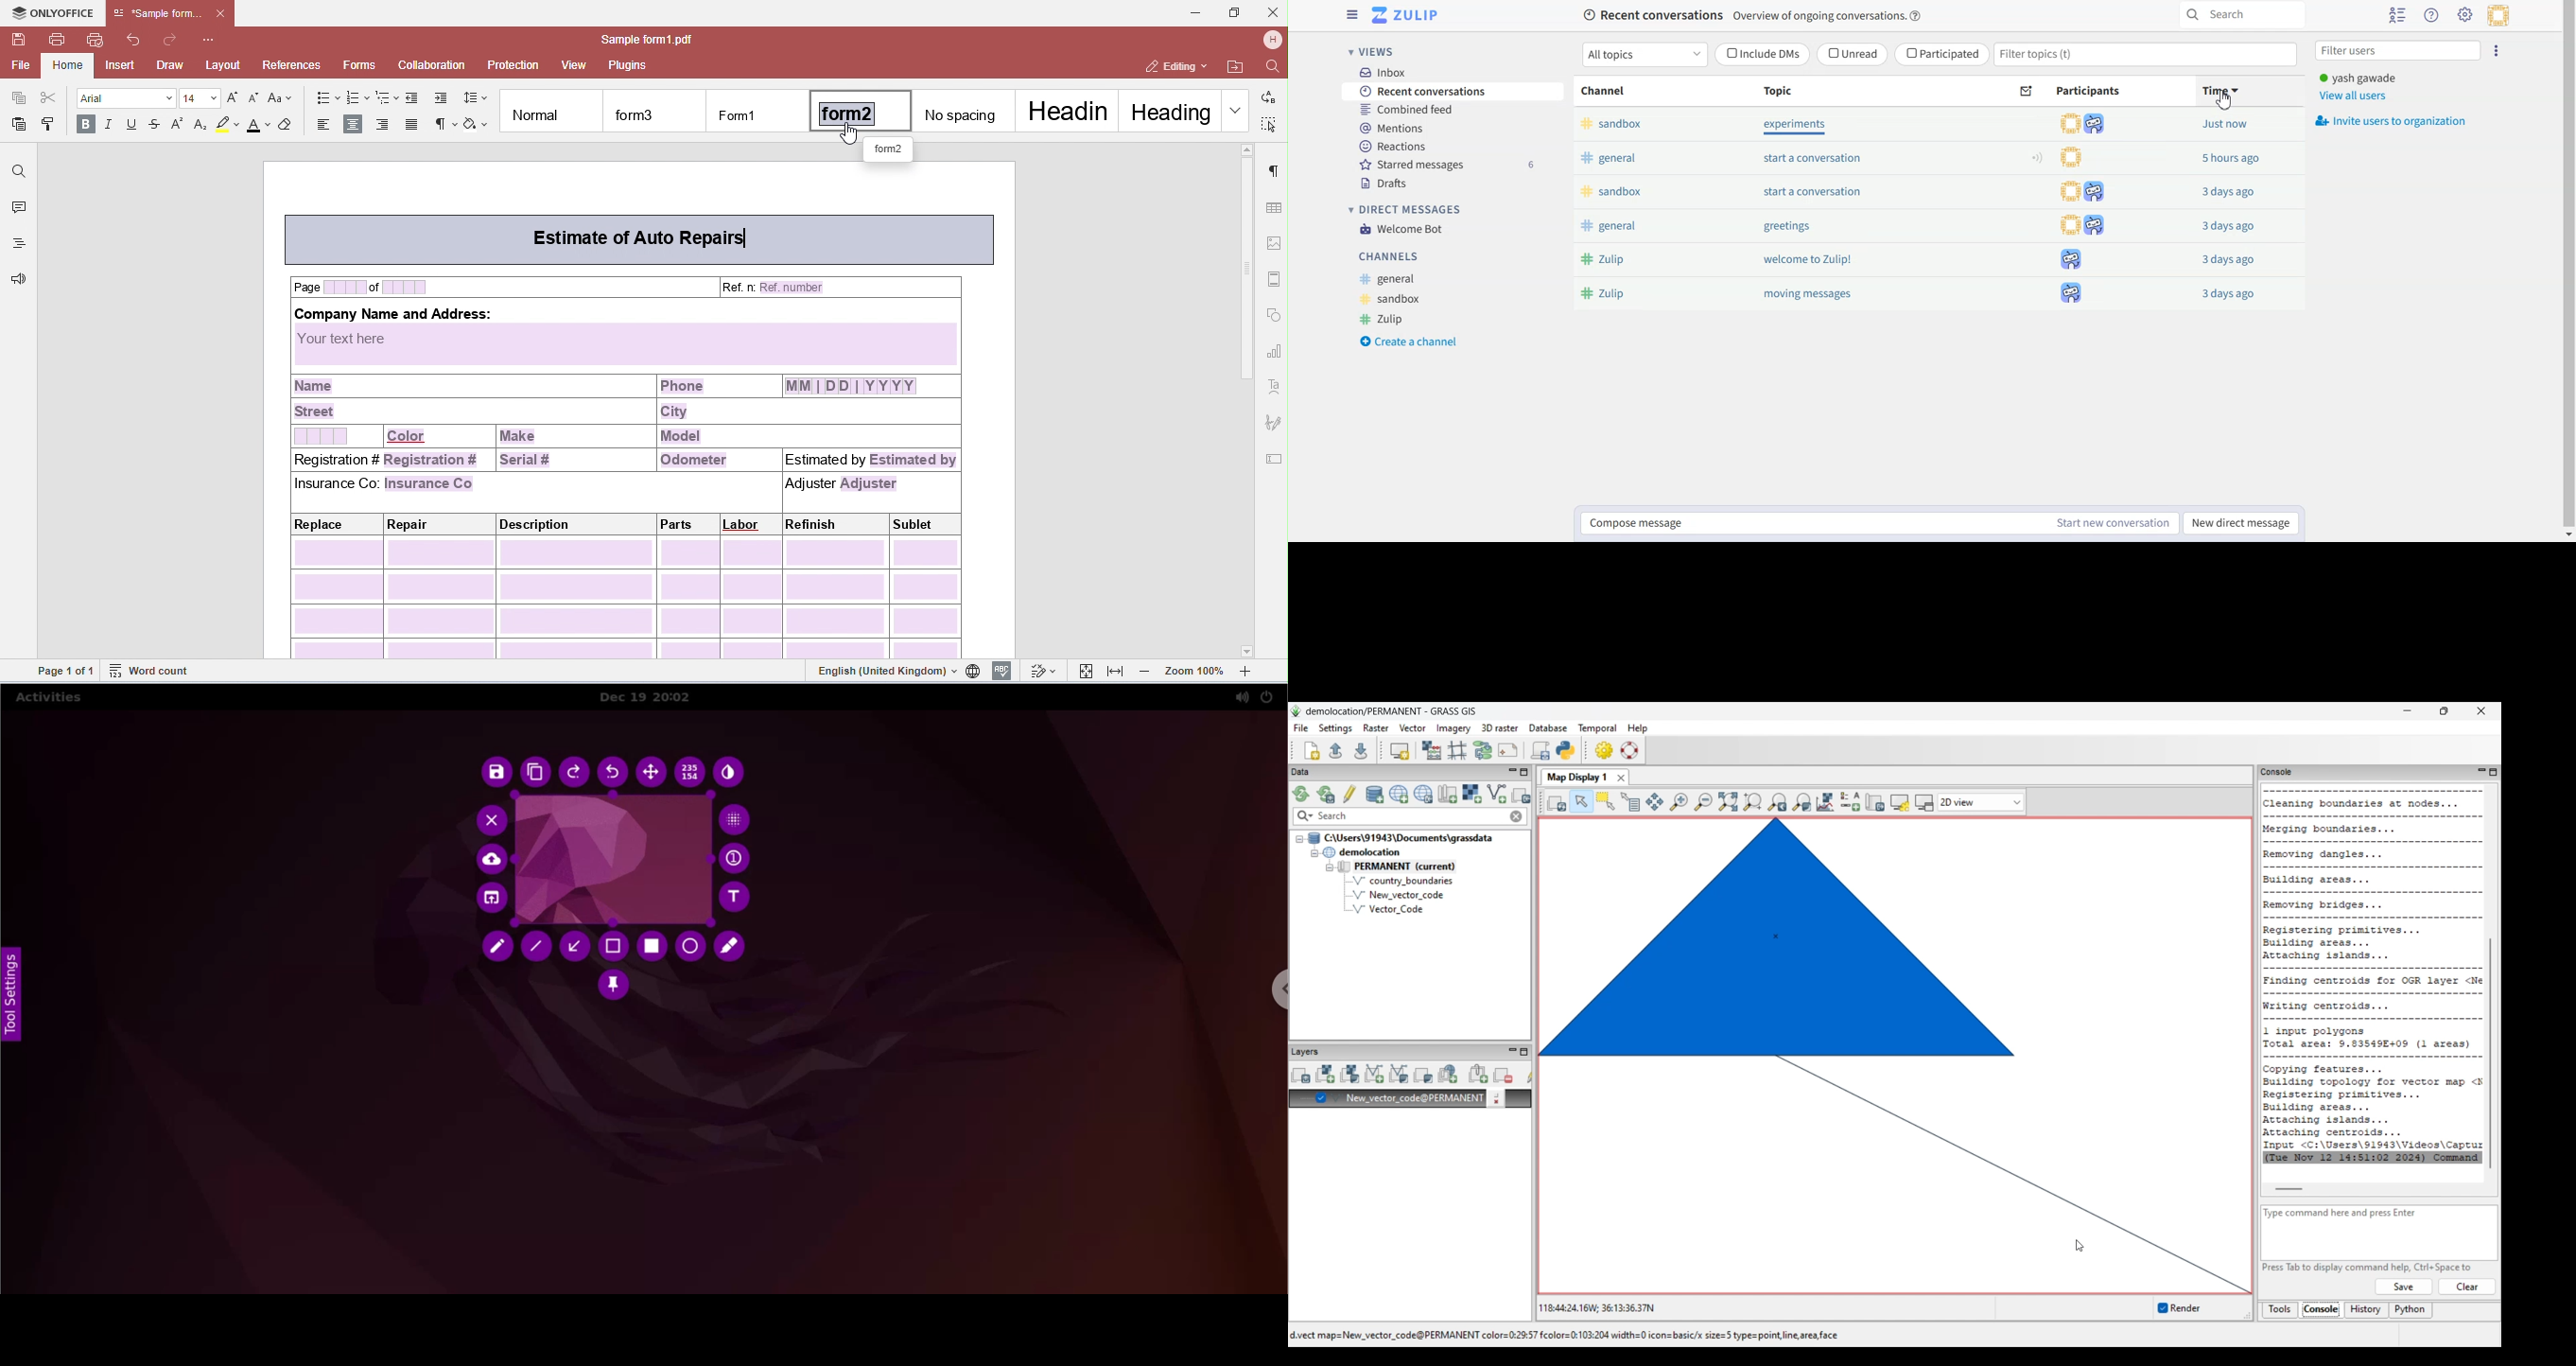 The width and height of the screenshot is (2576, 1372). What do you see at coordinates (2227, 294) in the screenshot?
I see `Just now` at bounding box center [2227, 294].